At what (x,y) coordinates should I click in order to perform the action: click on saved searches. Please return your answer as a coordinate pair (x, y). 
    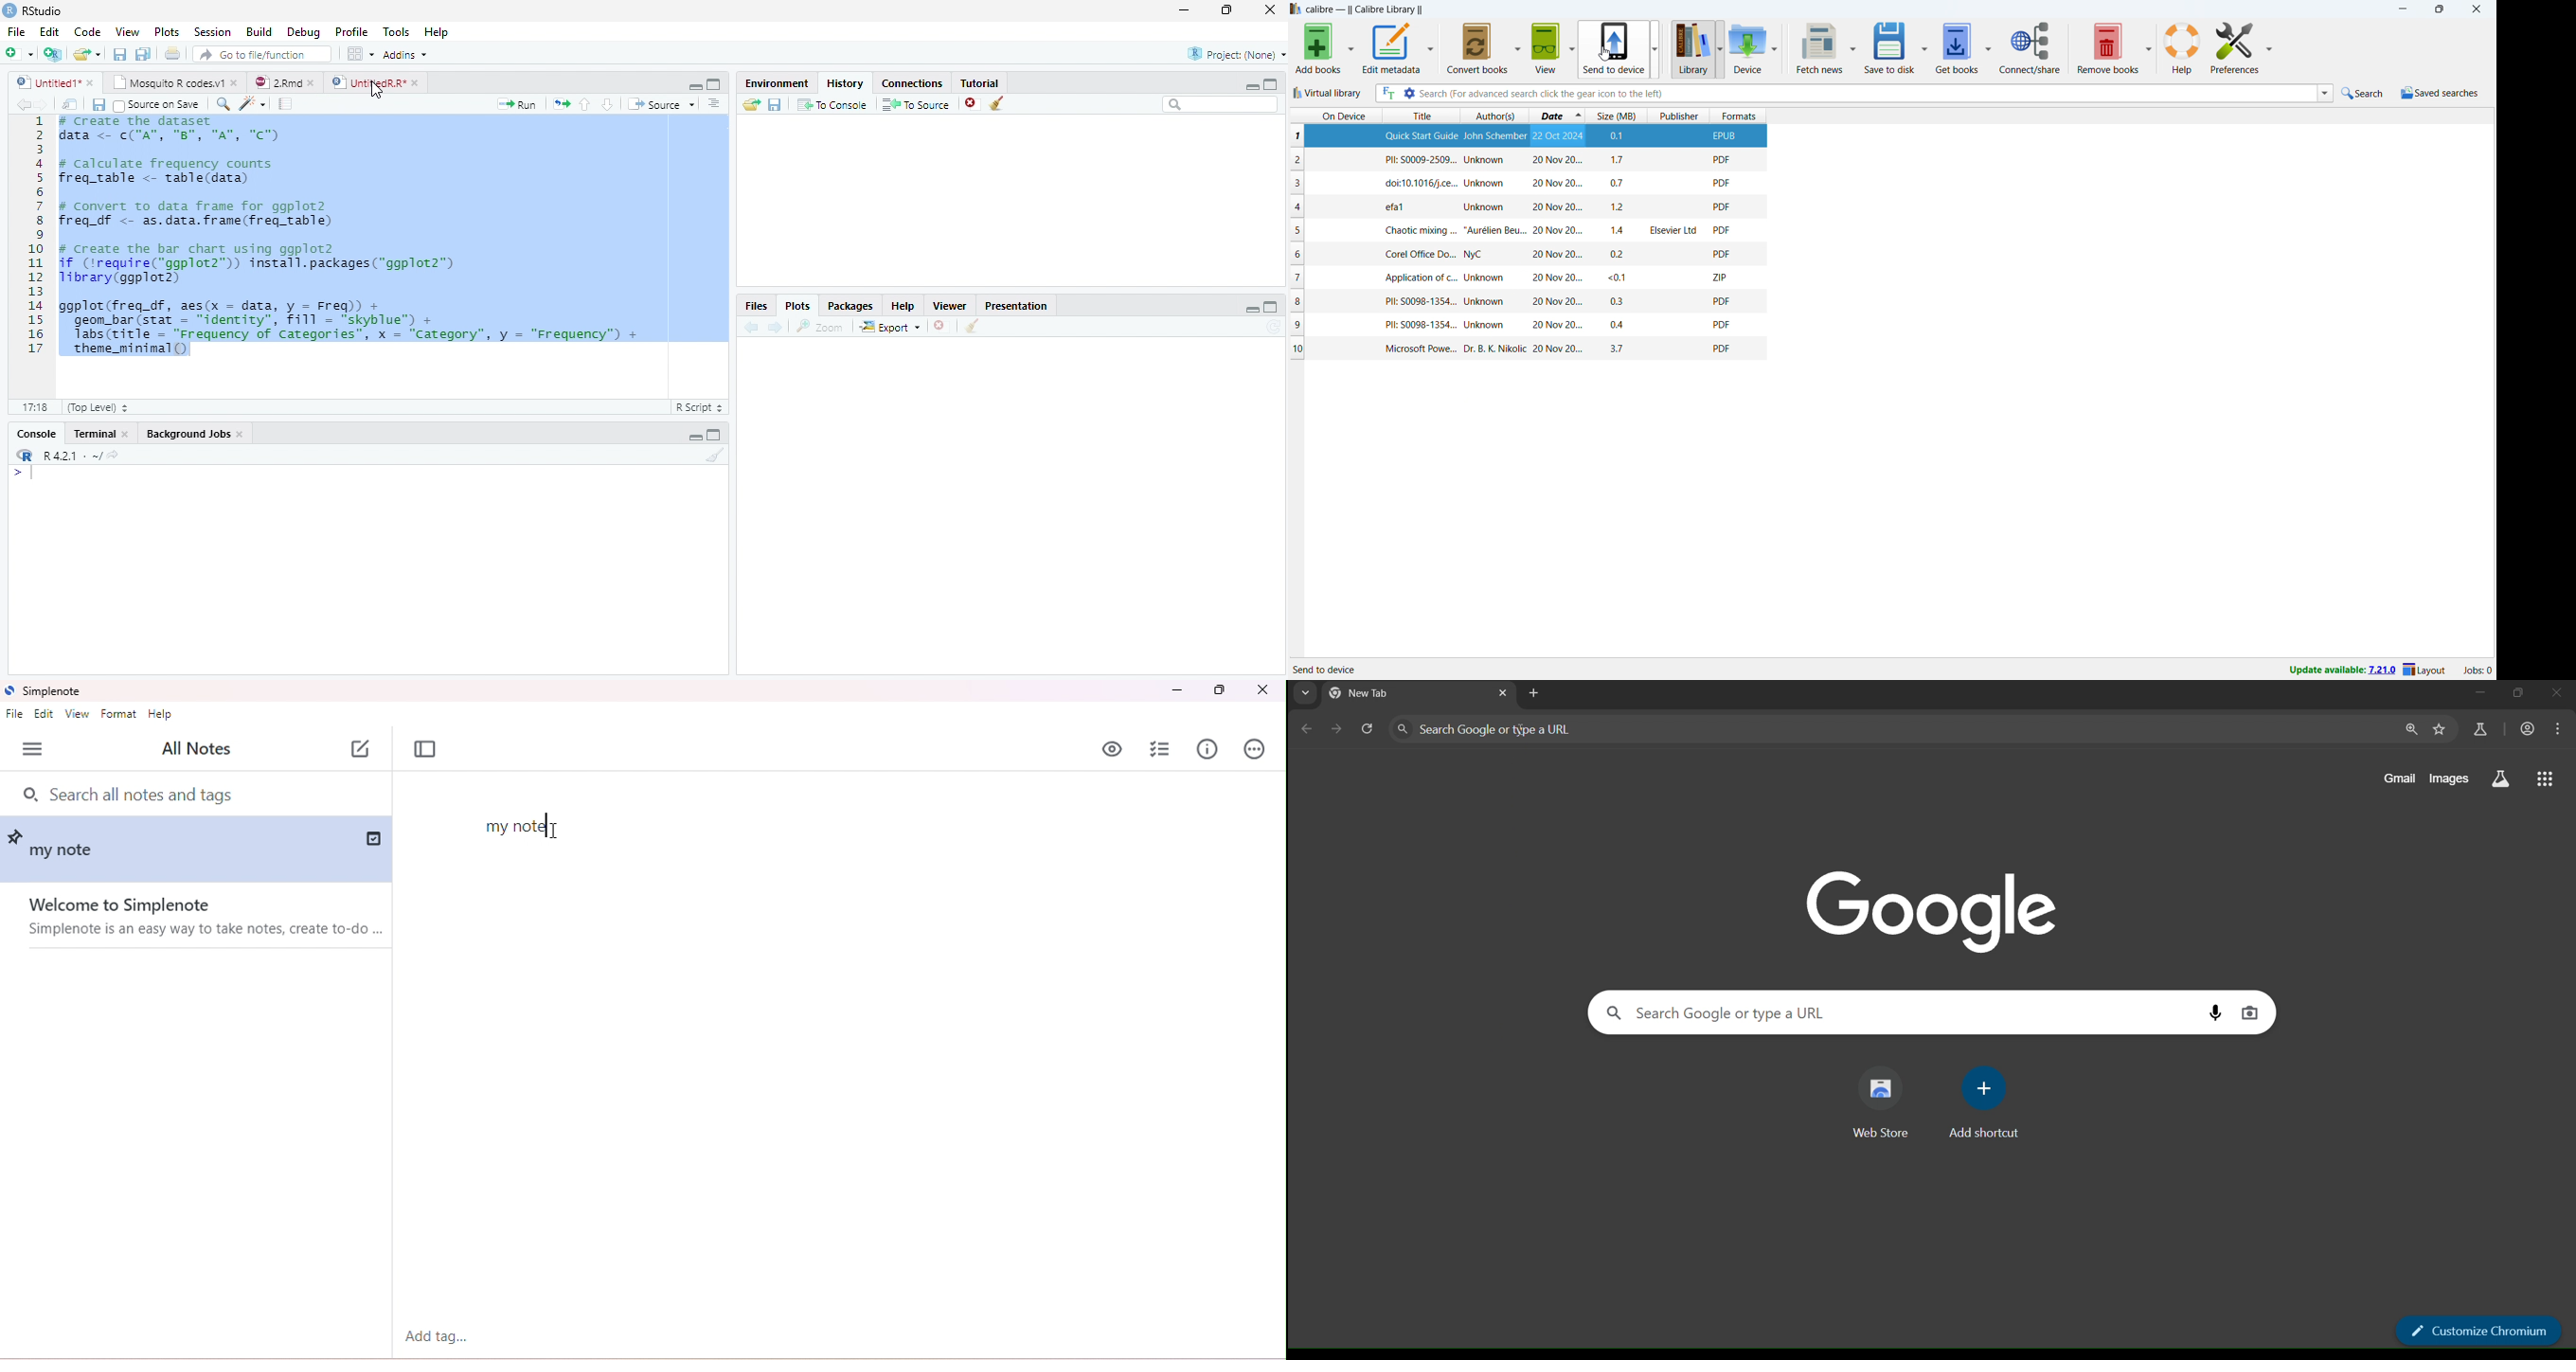
    Looking at the image, I should click on (2440, 93).